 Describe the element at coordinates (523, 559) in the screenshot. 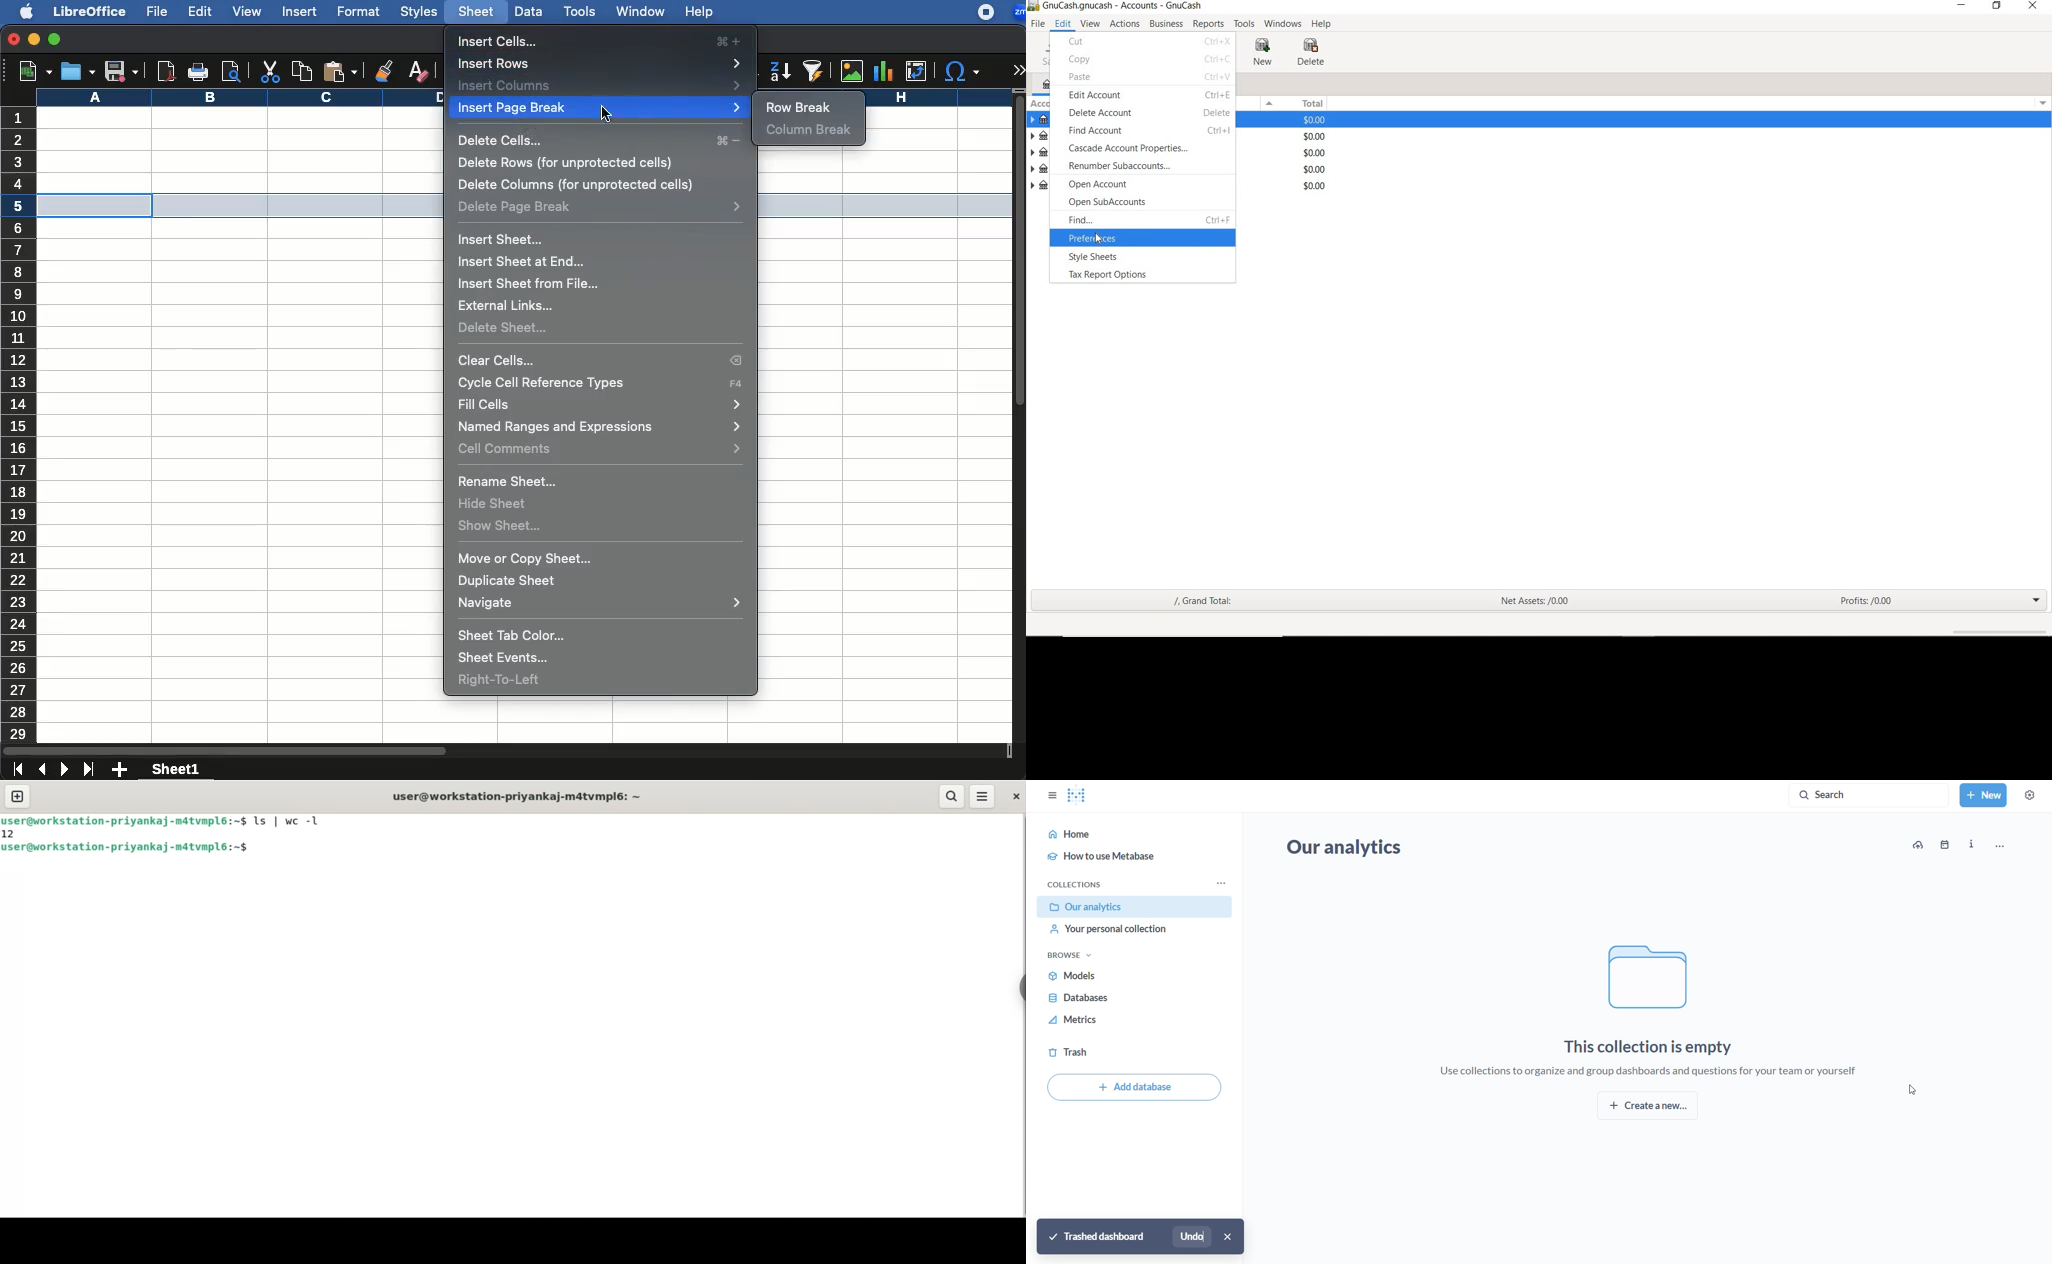

I see `move or copy sheet` at that location.